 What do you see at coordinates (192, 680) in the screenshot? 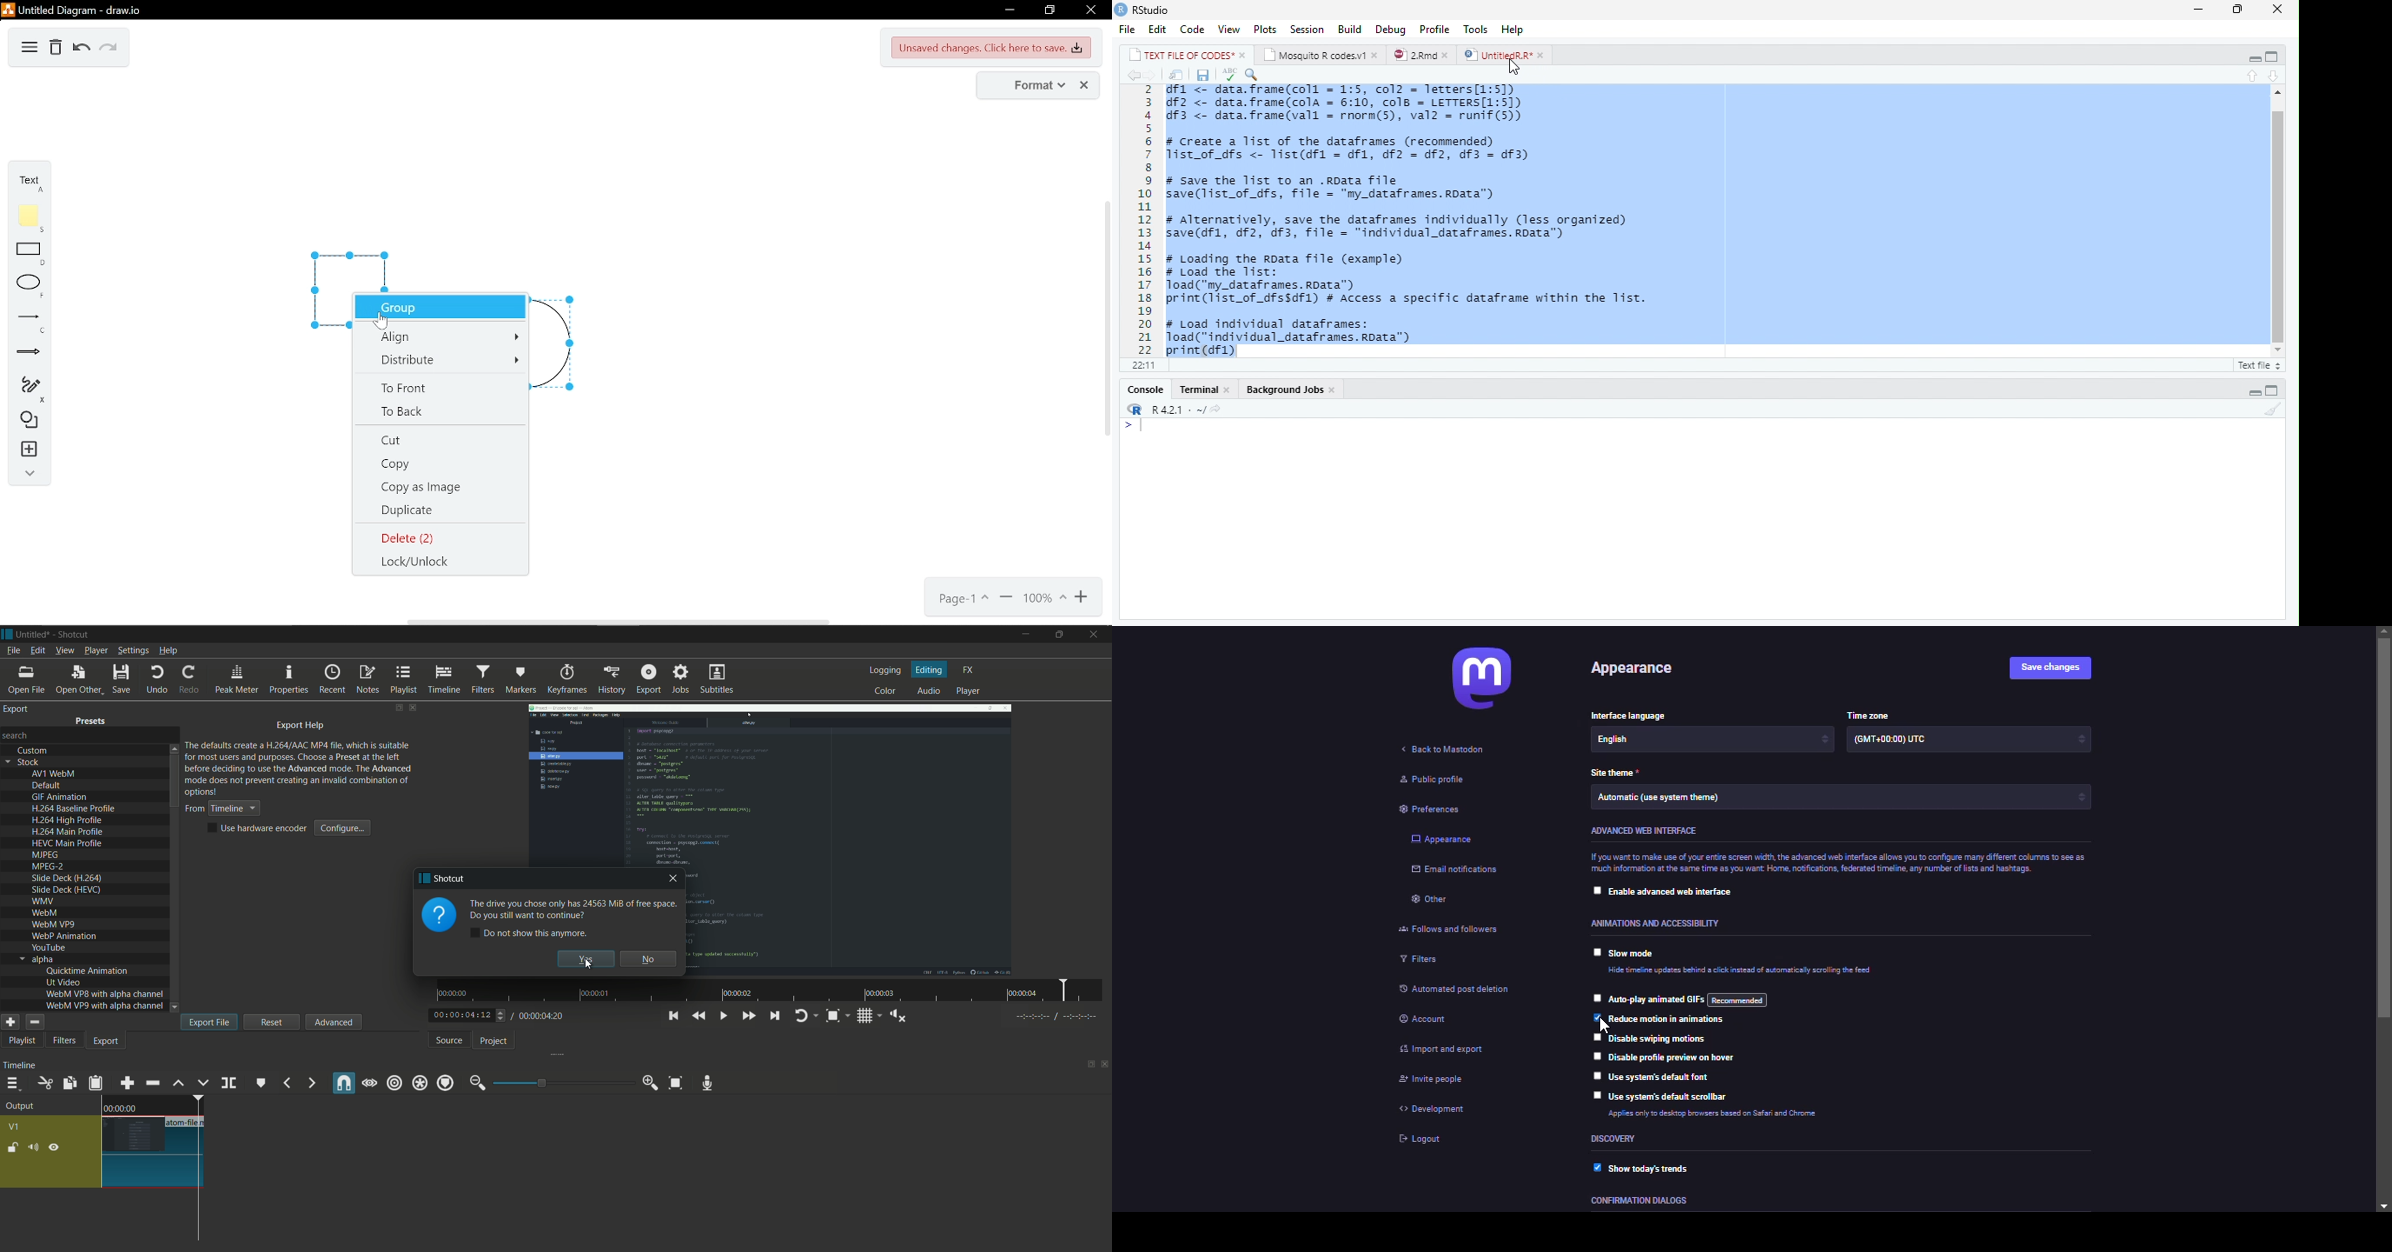
I see `redo` at bounding box center [192, 680].